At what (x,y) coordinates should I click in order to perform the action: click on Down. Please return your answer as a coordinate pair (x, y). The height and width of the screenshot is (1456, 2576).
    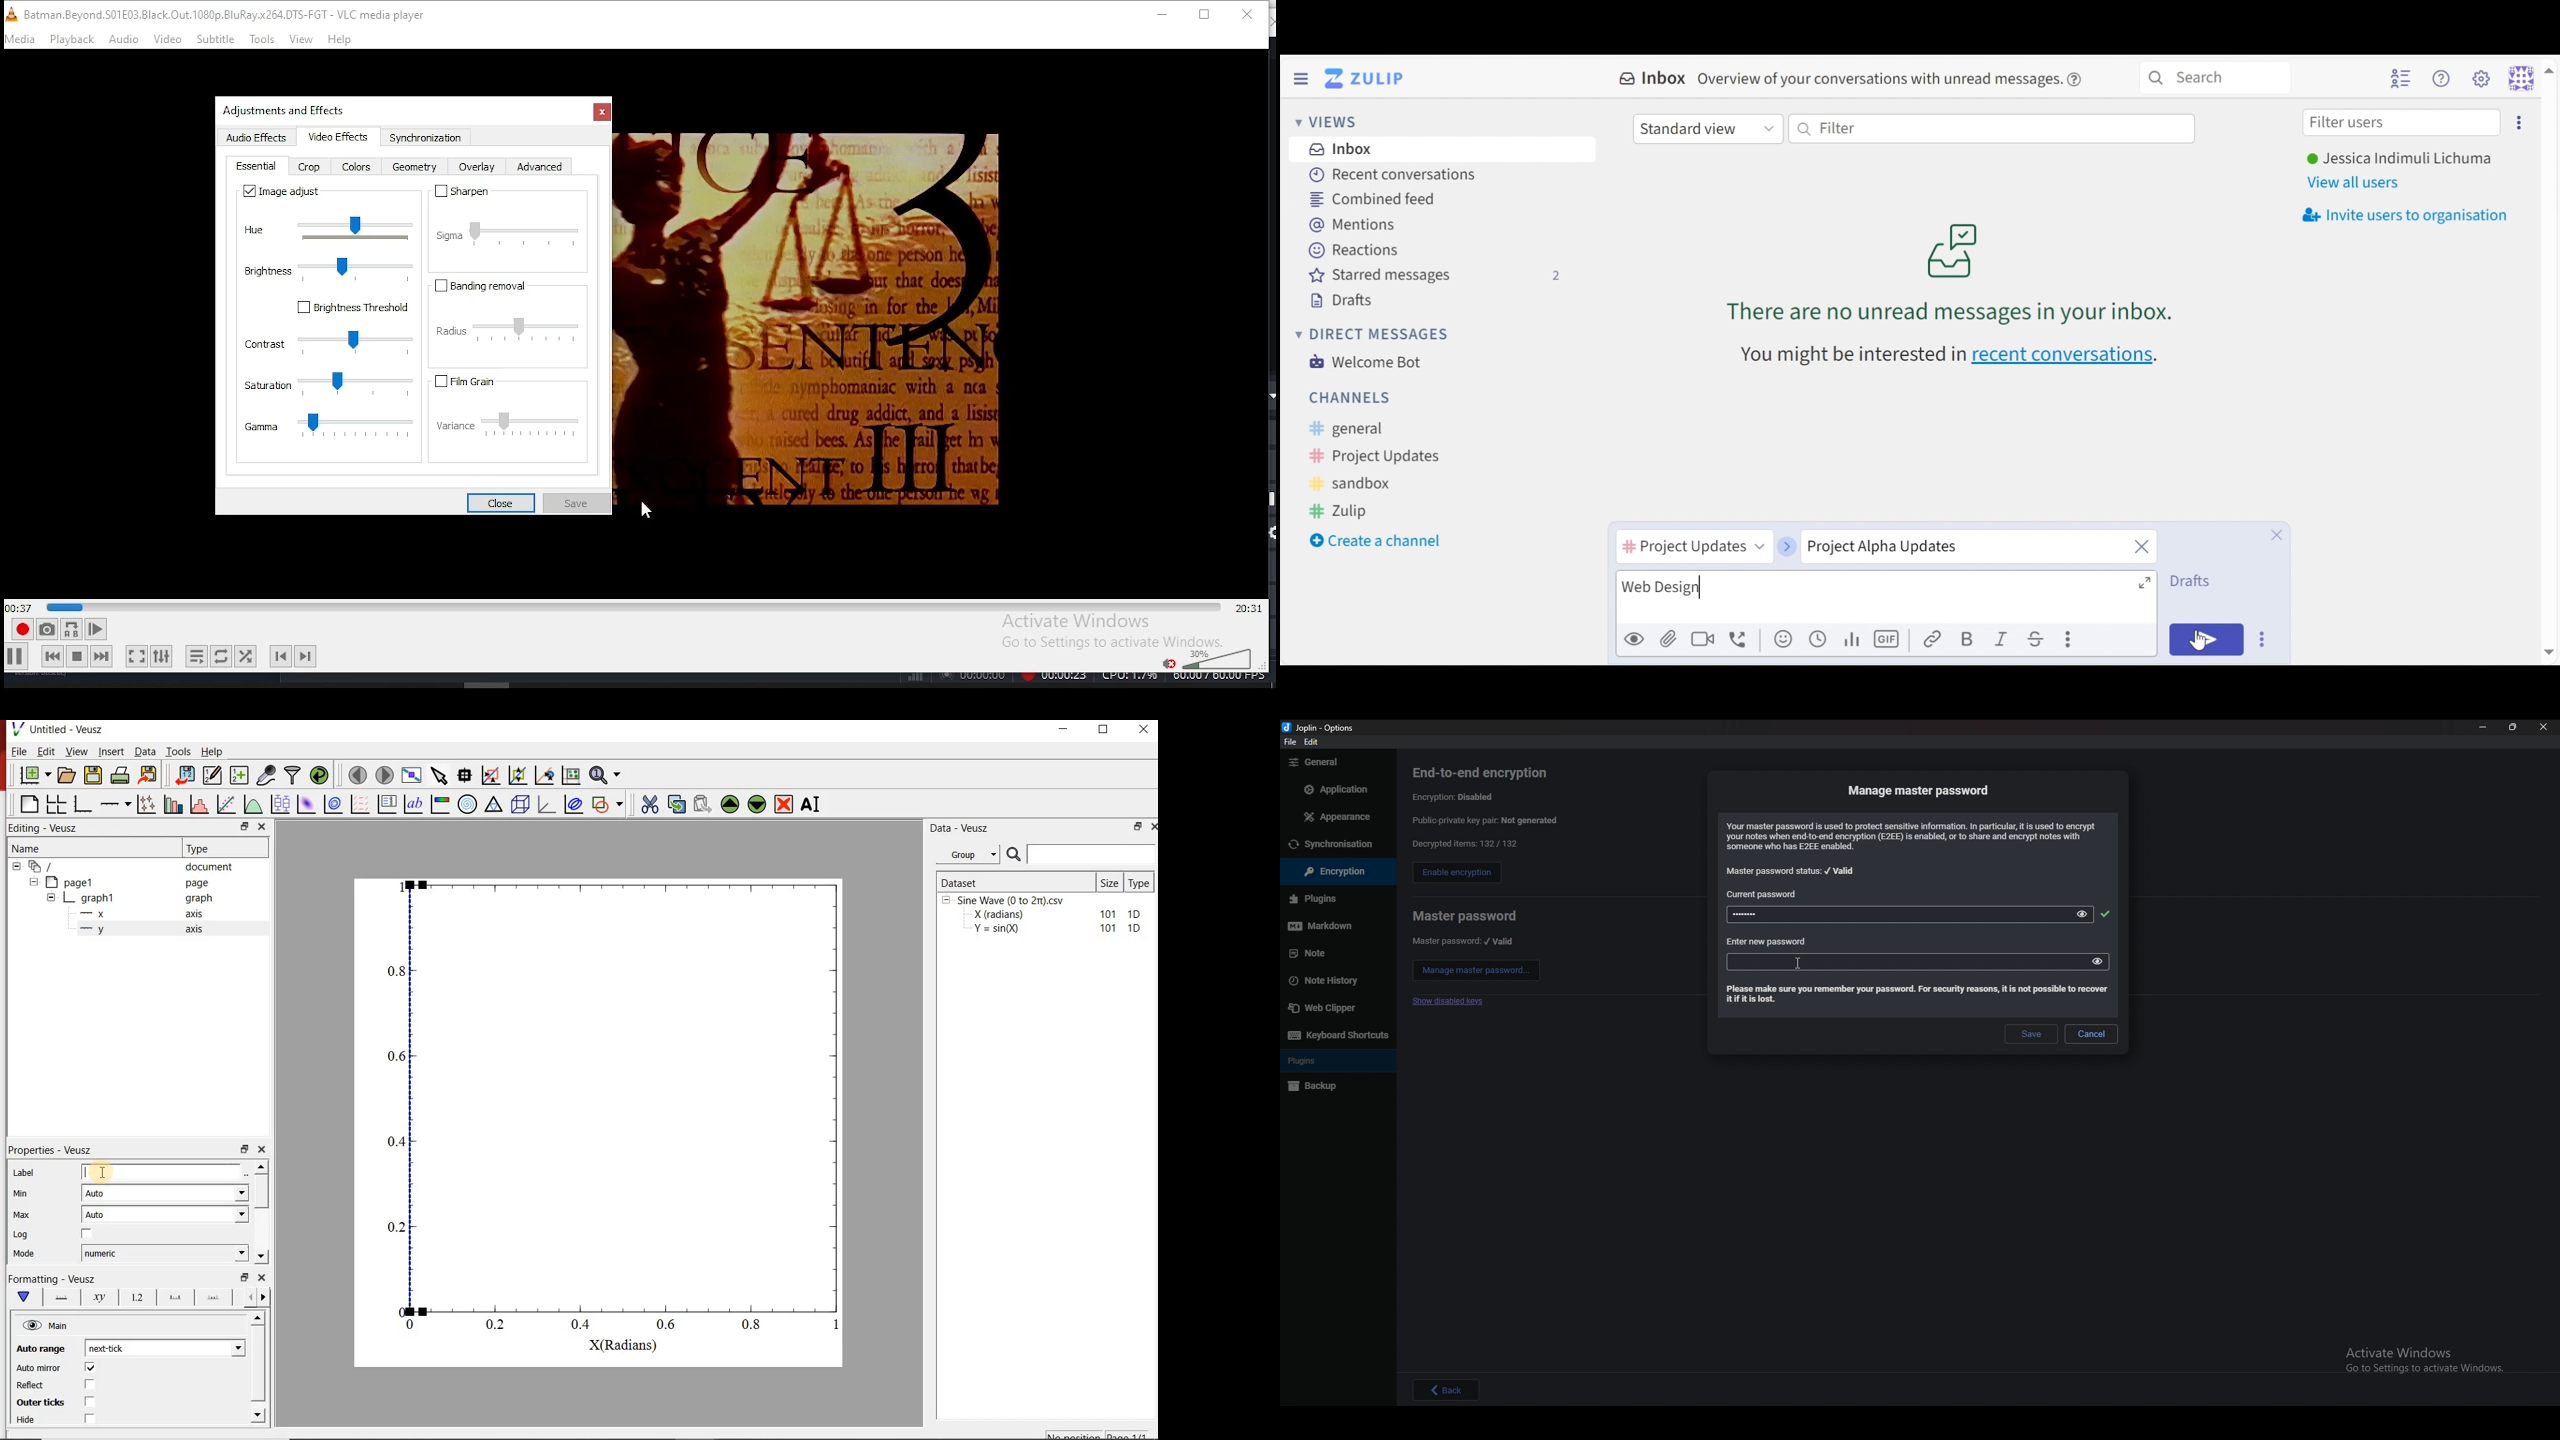
    Looking at the image, I should click on (261, 1257).